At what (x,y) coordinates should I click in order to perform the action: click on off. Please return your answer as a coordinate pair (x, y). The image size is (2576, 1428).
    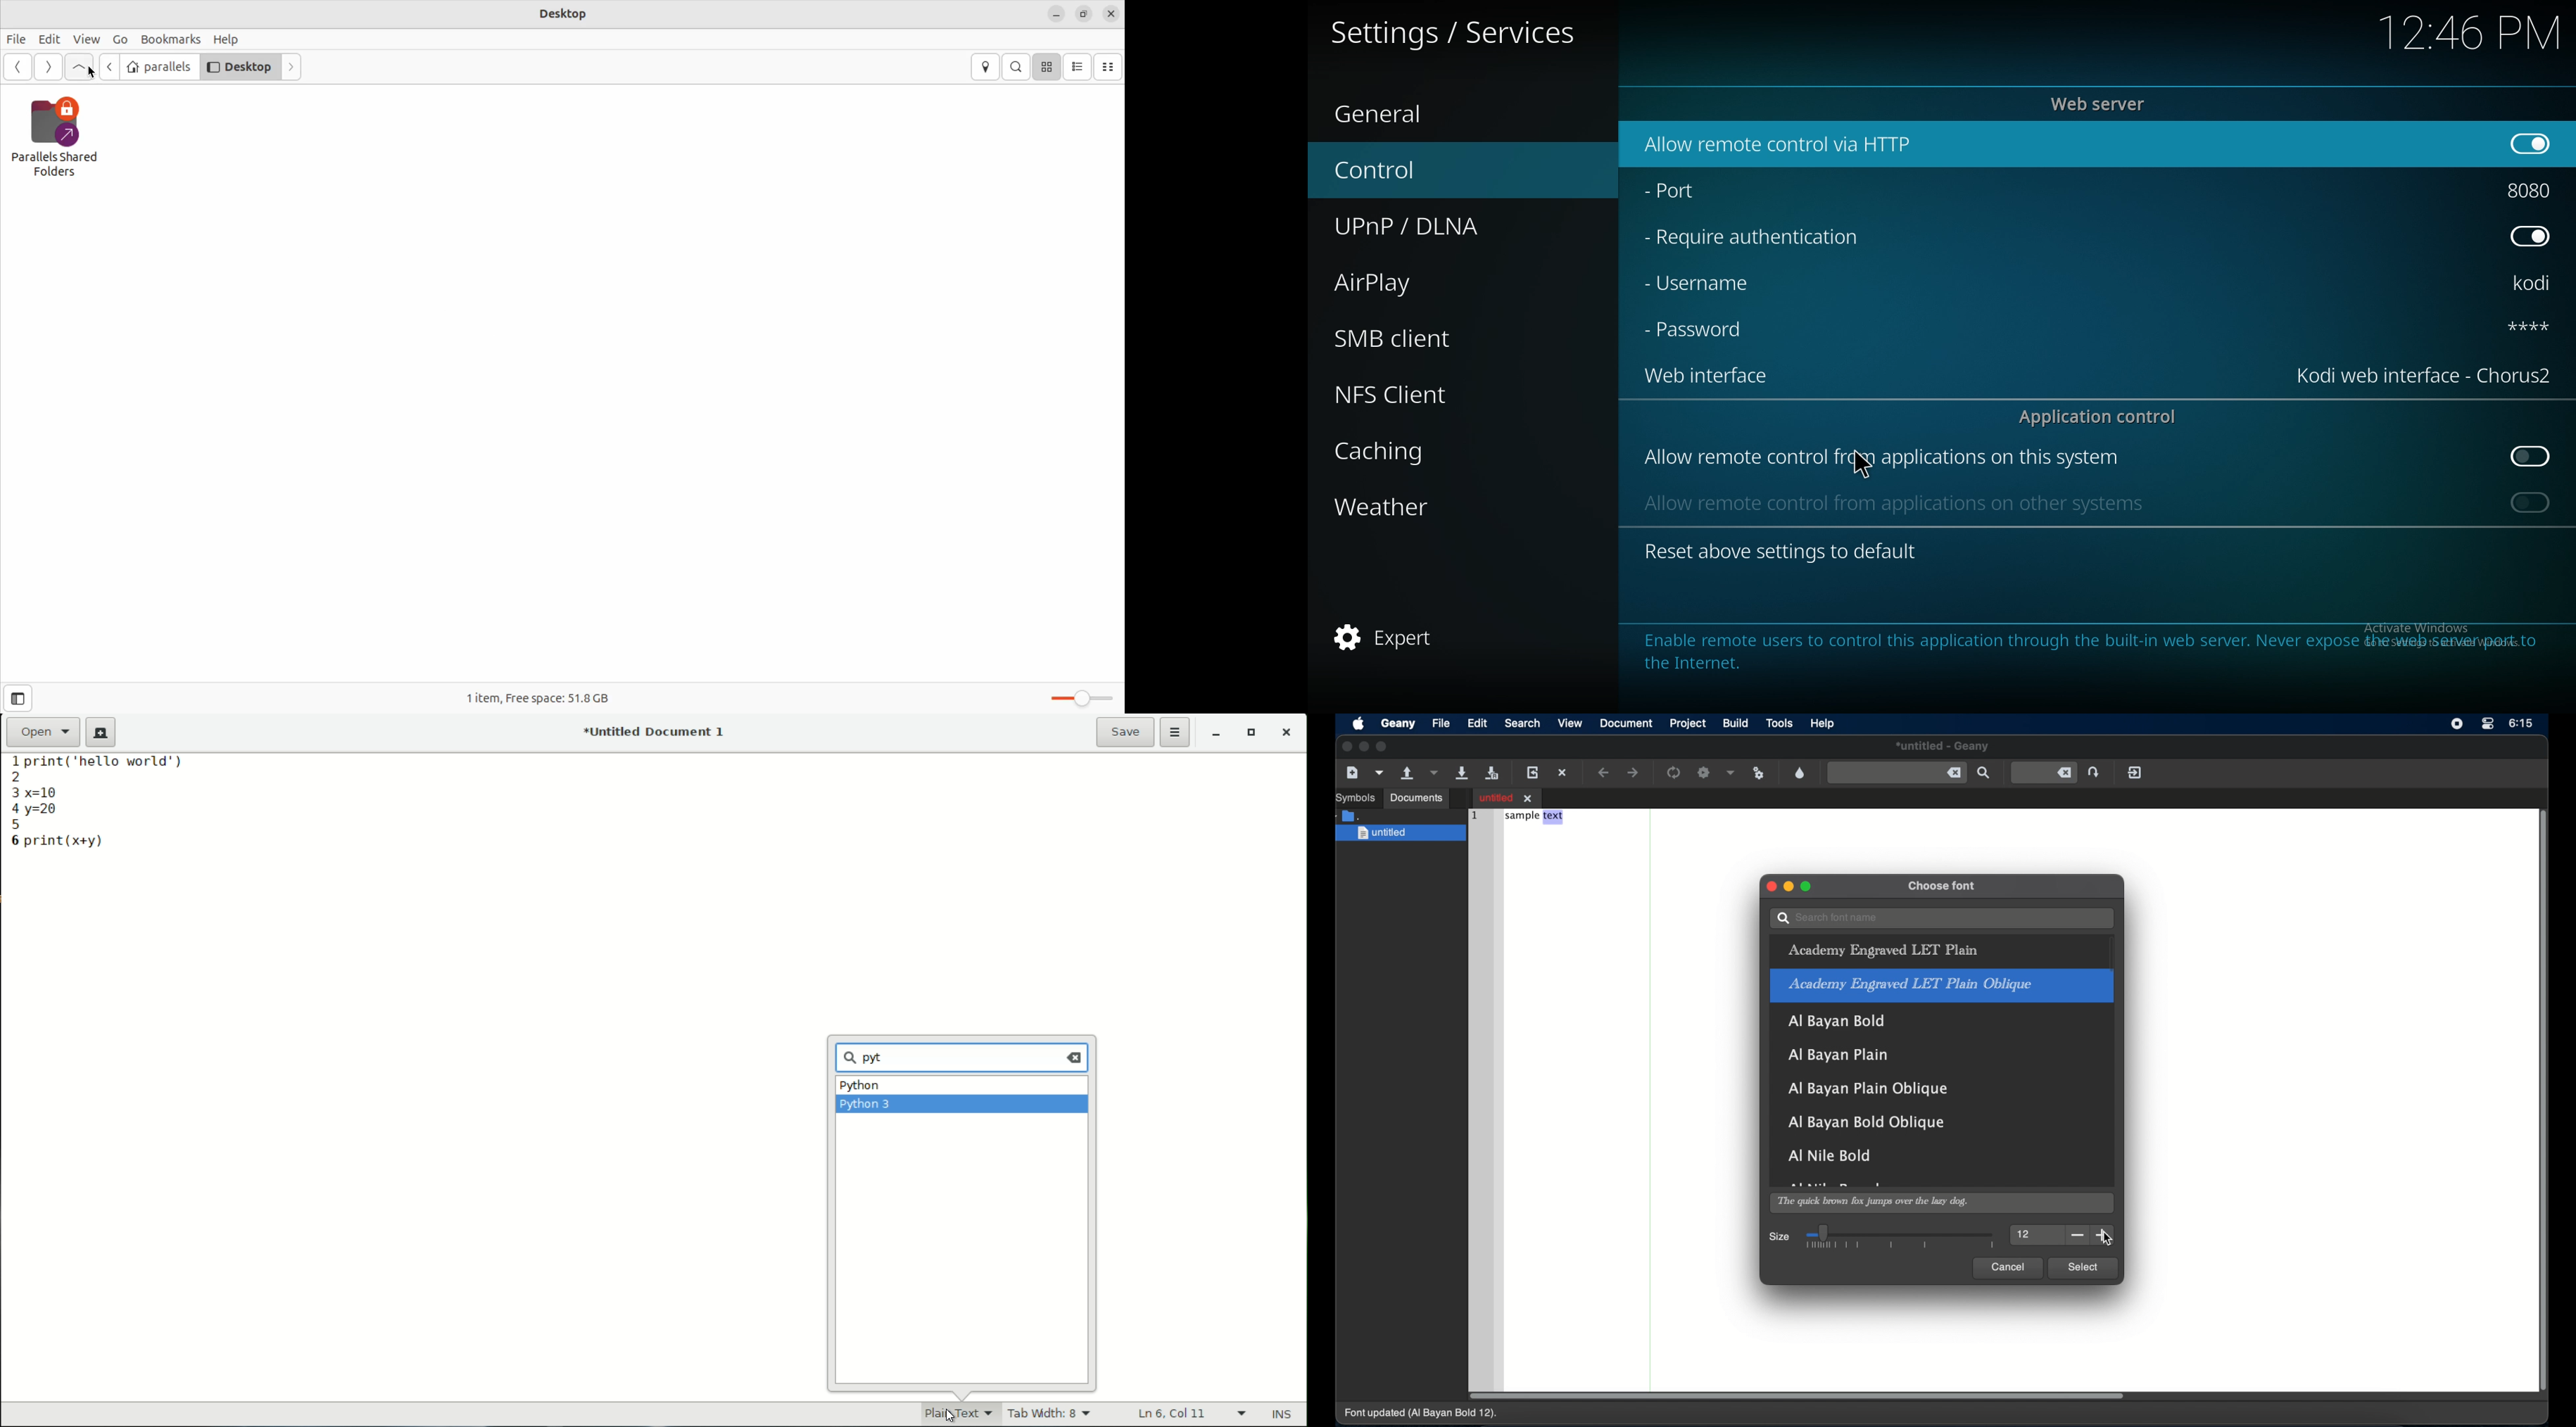
    Looking at the image, I should click on (2533, 457).